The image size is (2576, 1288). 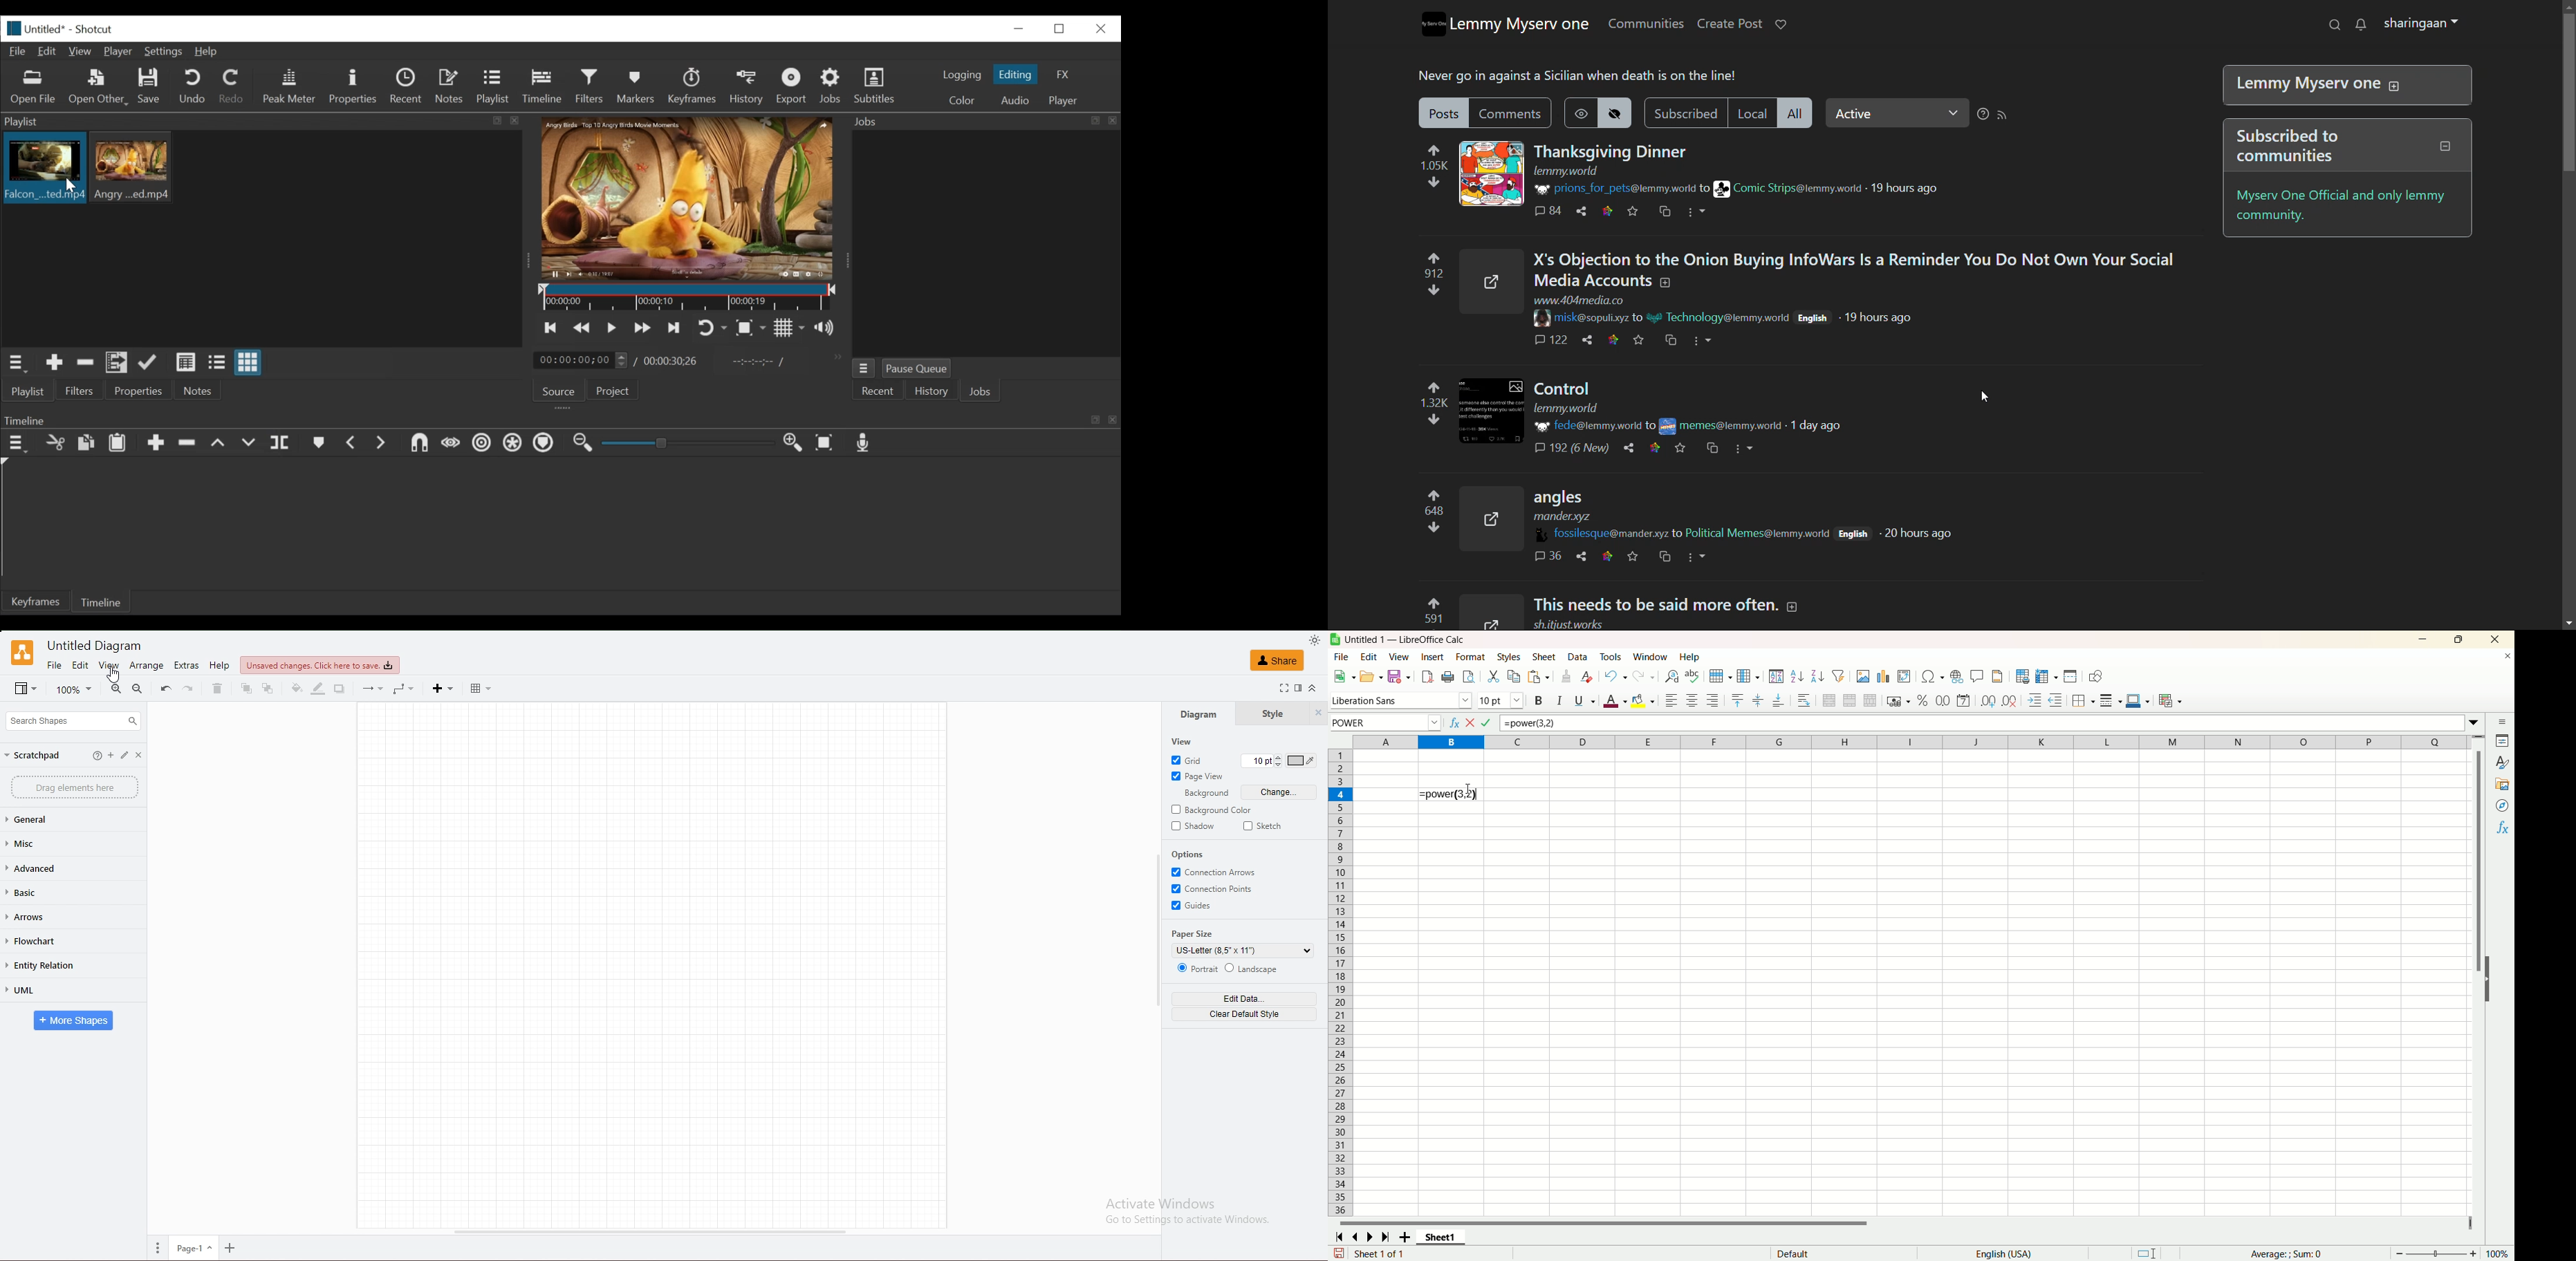 What do you see at coordinates (1370, 678) in the screenshot?
I see `Open` at bounding box center [1370, 678].